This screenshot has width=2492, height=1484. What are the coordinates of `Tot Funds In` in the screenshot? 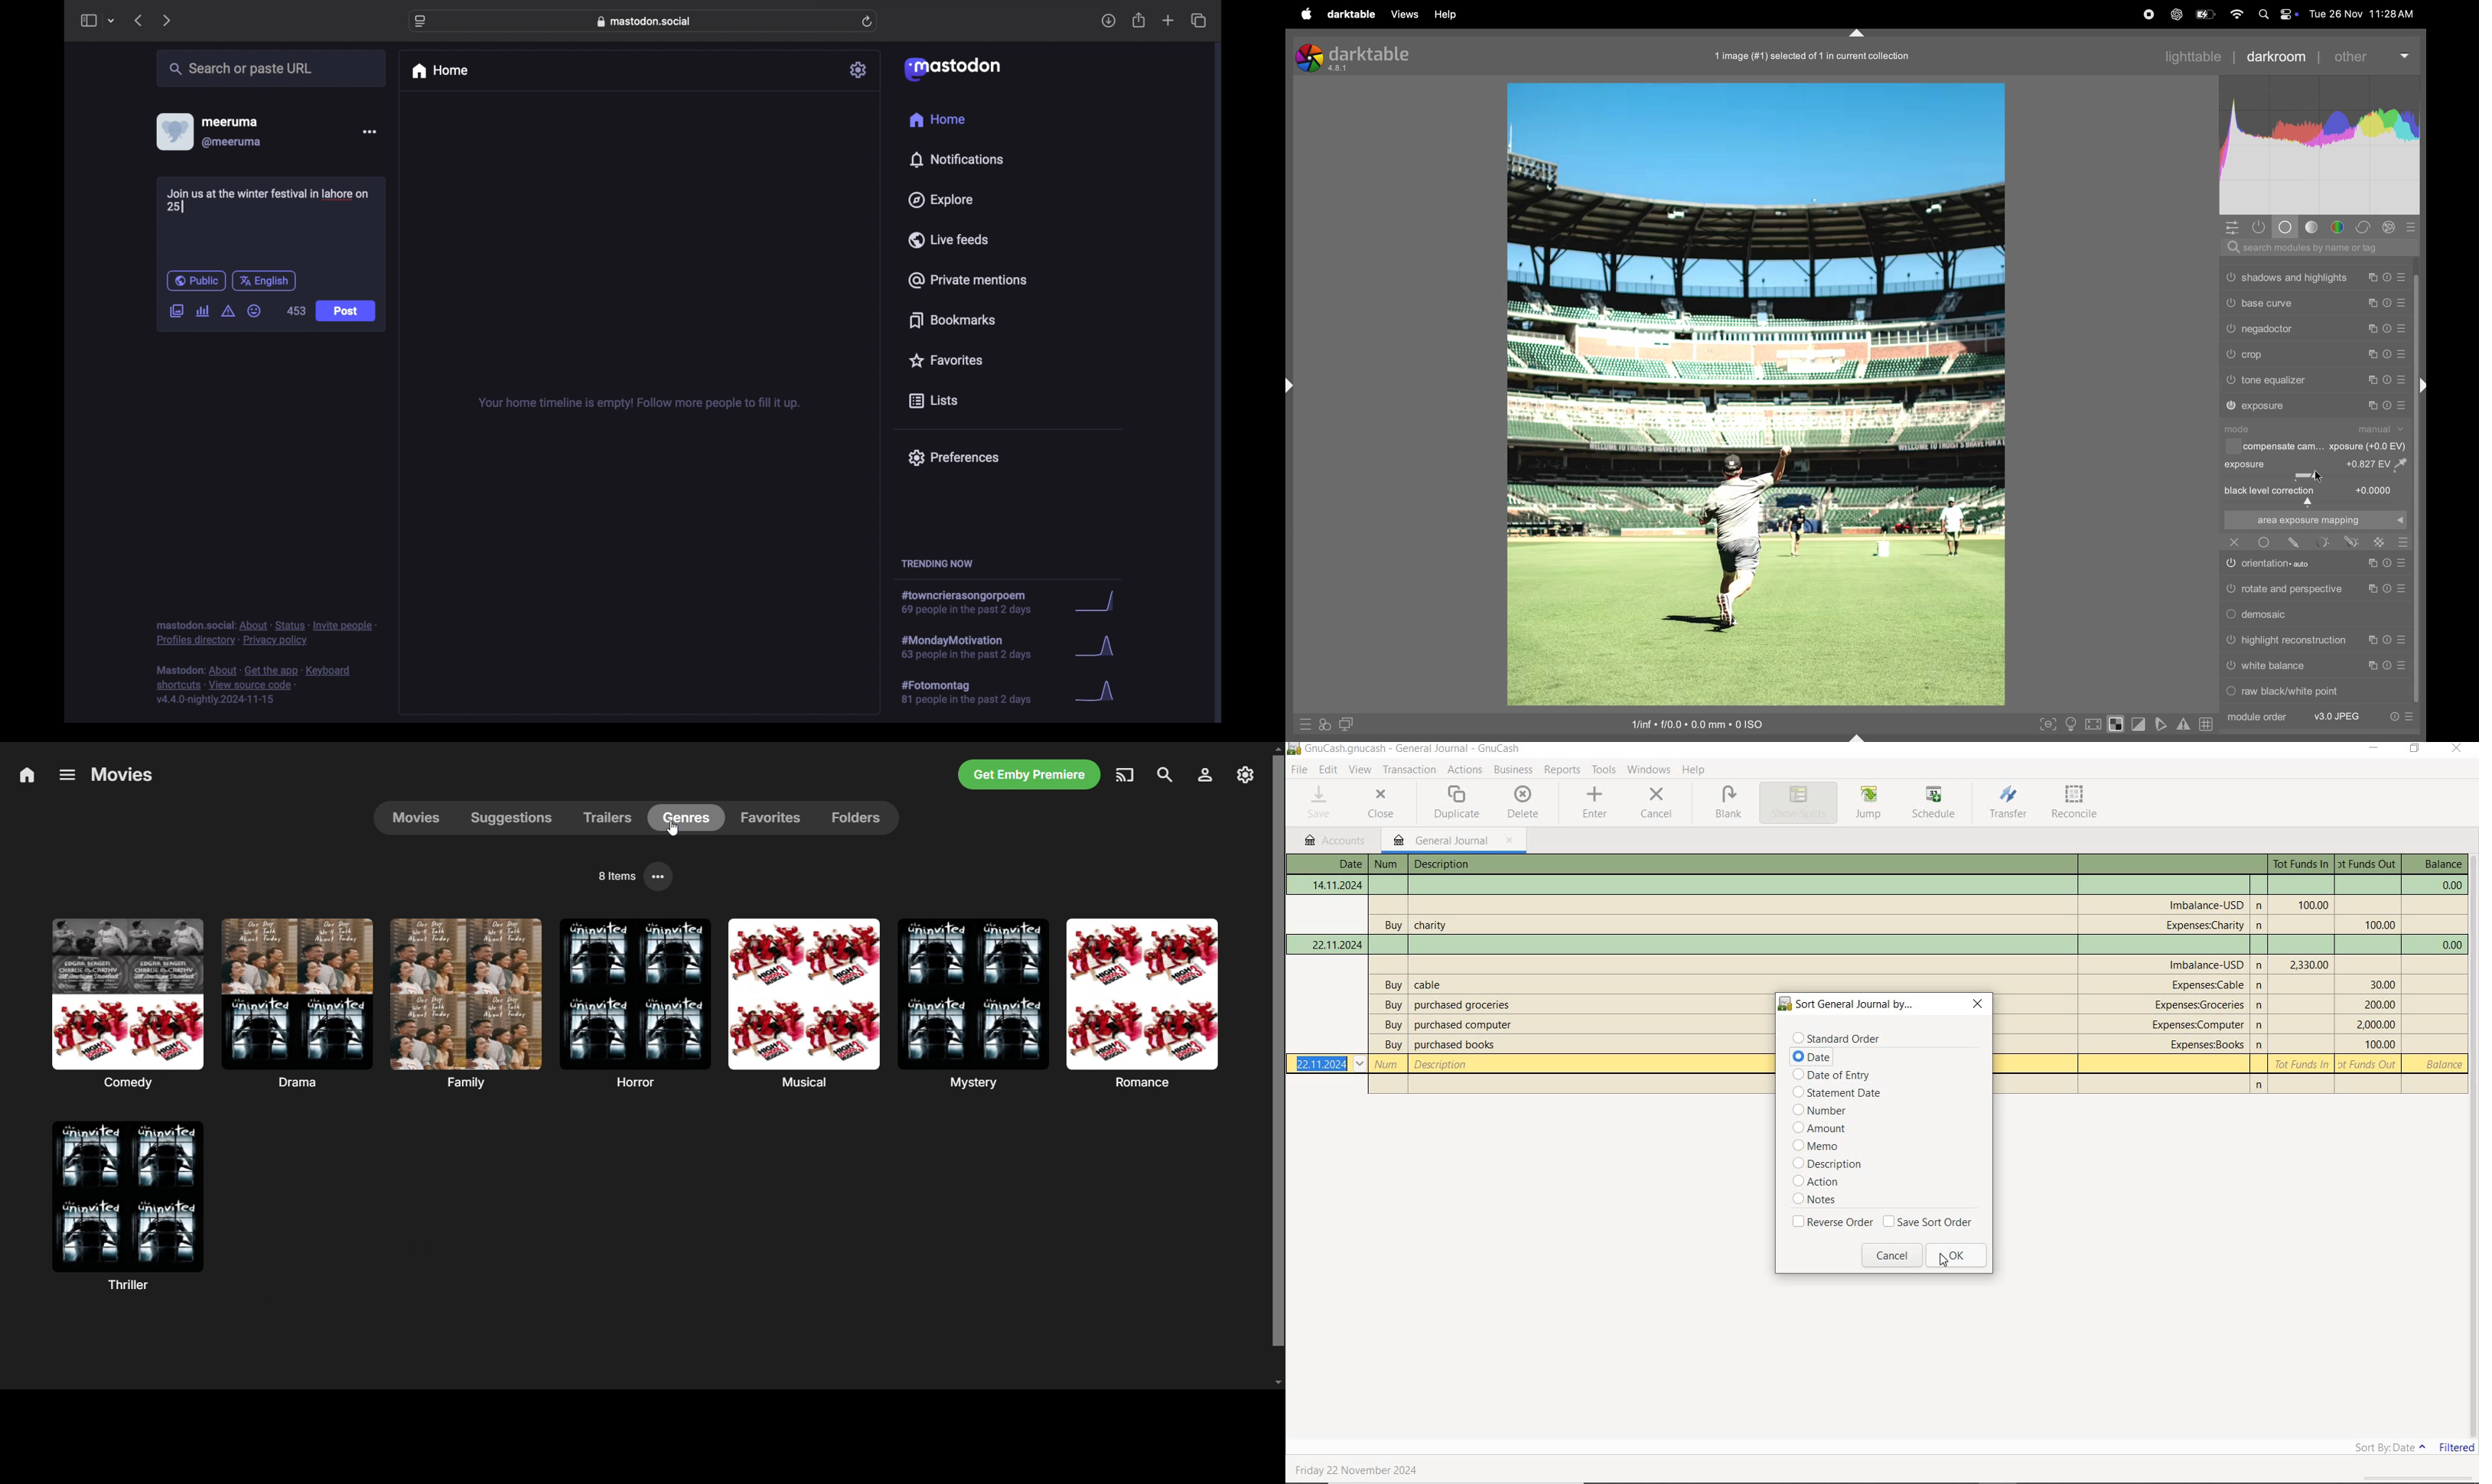 It's located at (2303, 864).